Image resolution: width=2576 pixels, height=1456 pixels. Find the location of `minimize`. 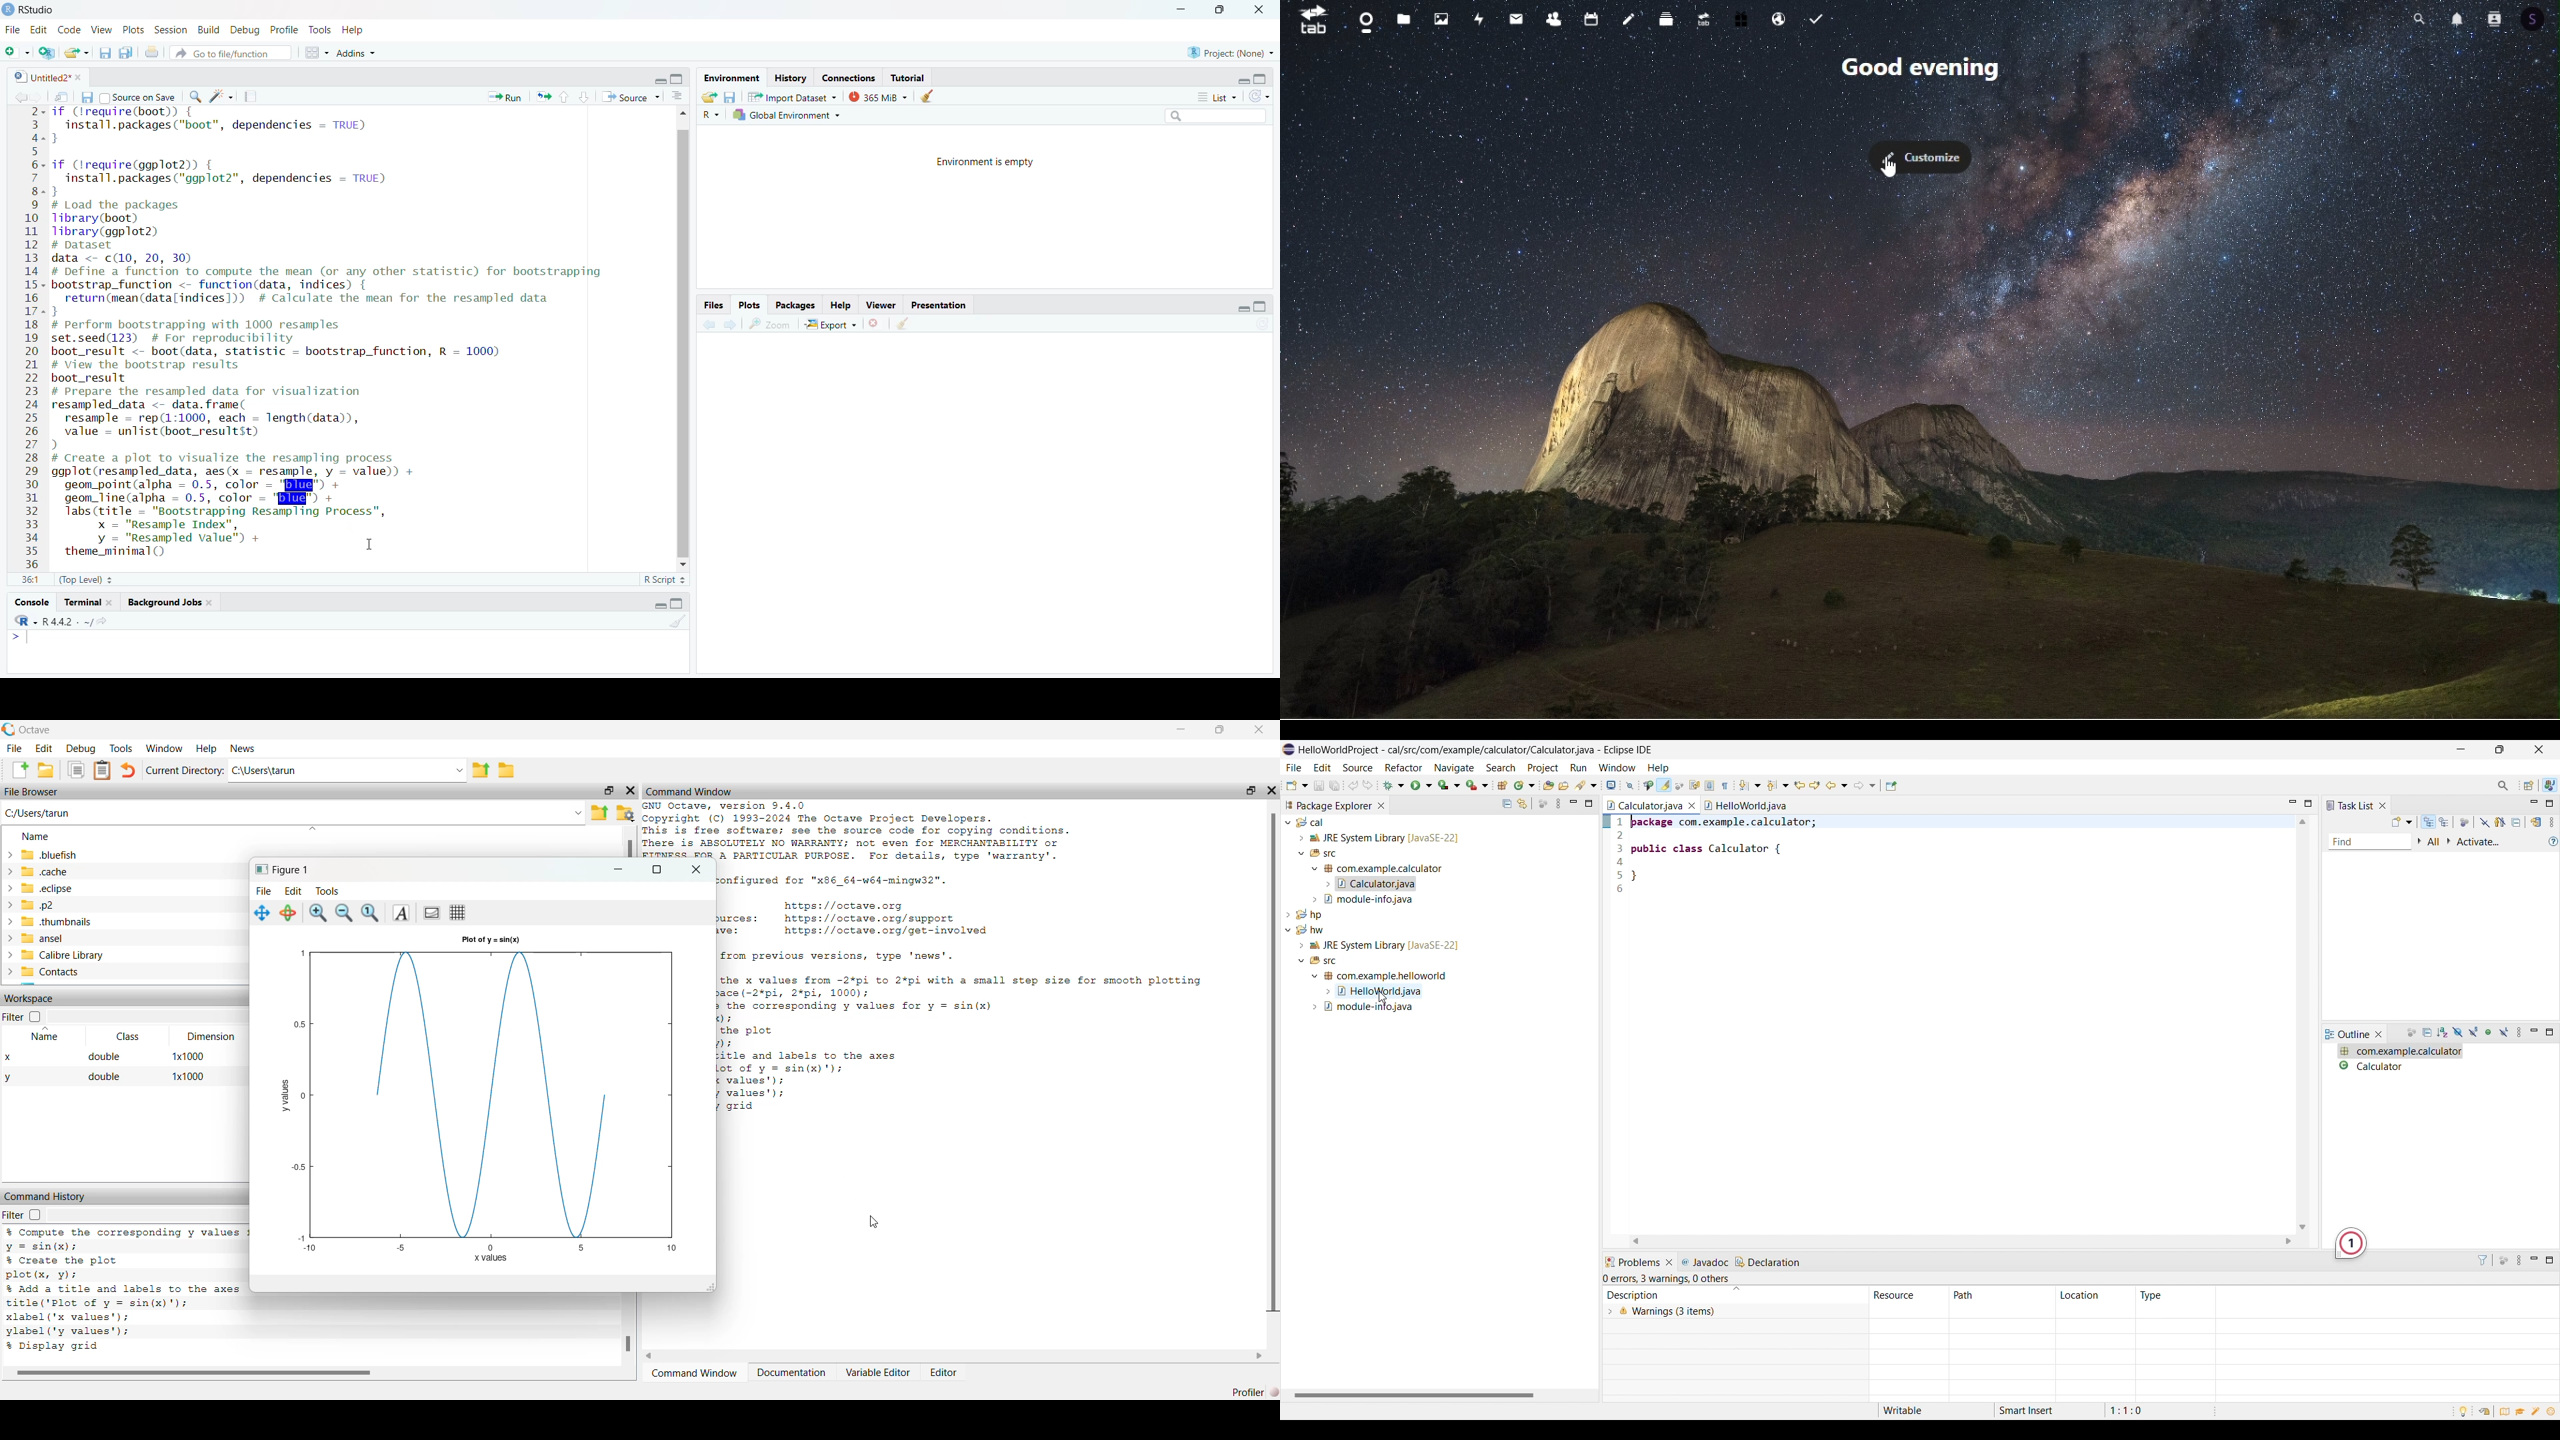

minimize is located at coordinates (1180, 731).